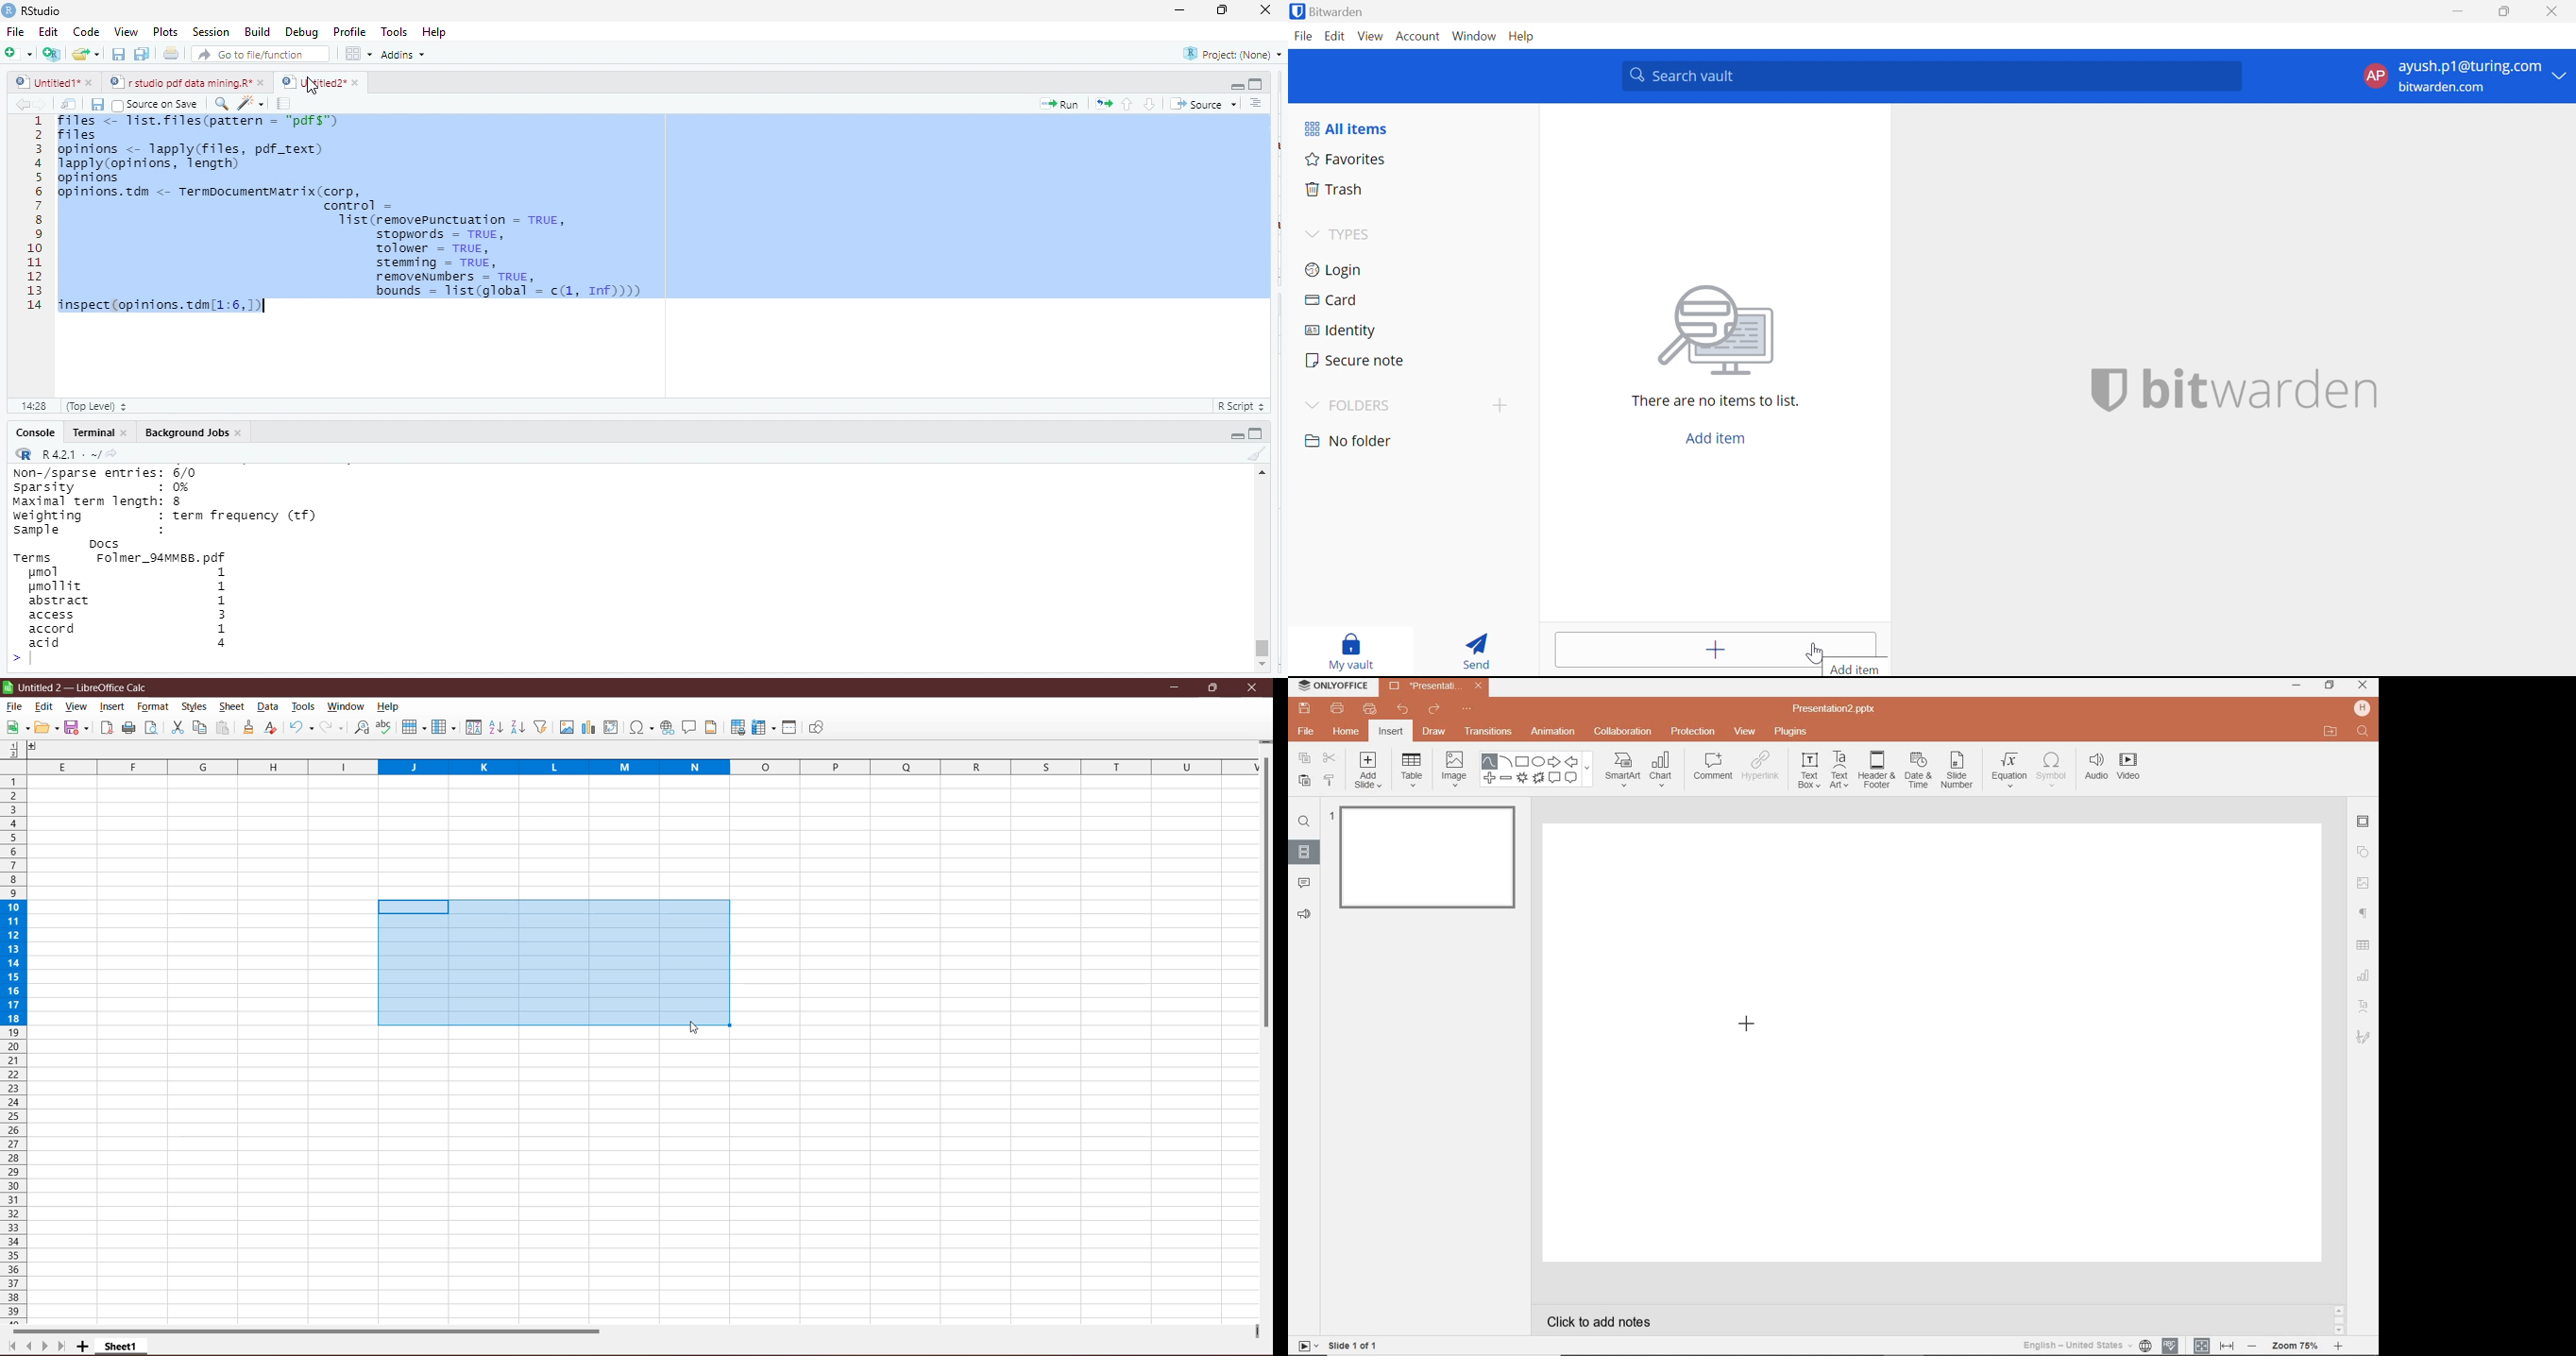 The width and height of the screenshot is (2576, 1372). Describe the element at coordinates (1919, 772) in the screenshot. I see `DATE & TIME` at that location.